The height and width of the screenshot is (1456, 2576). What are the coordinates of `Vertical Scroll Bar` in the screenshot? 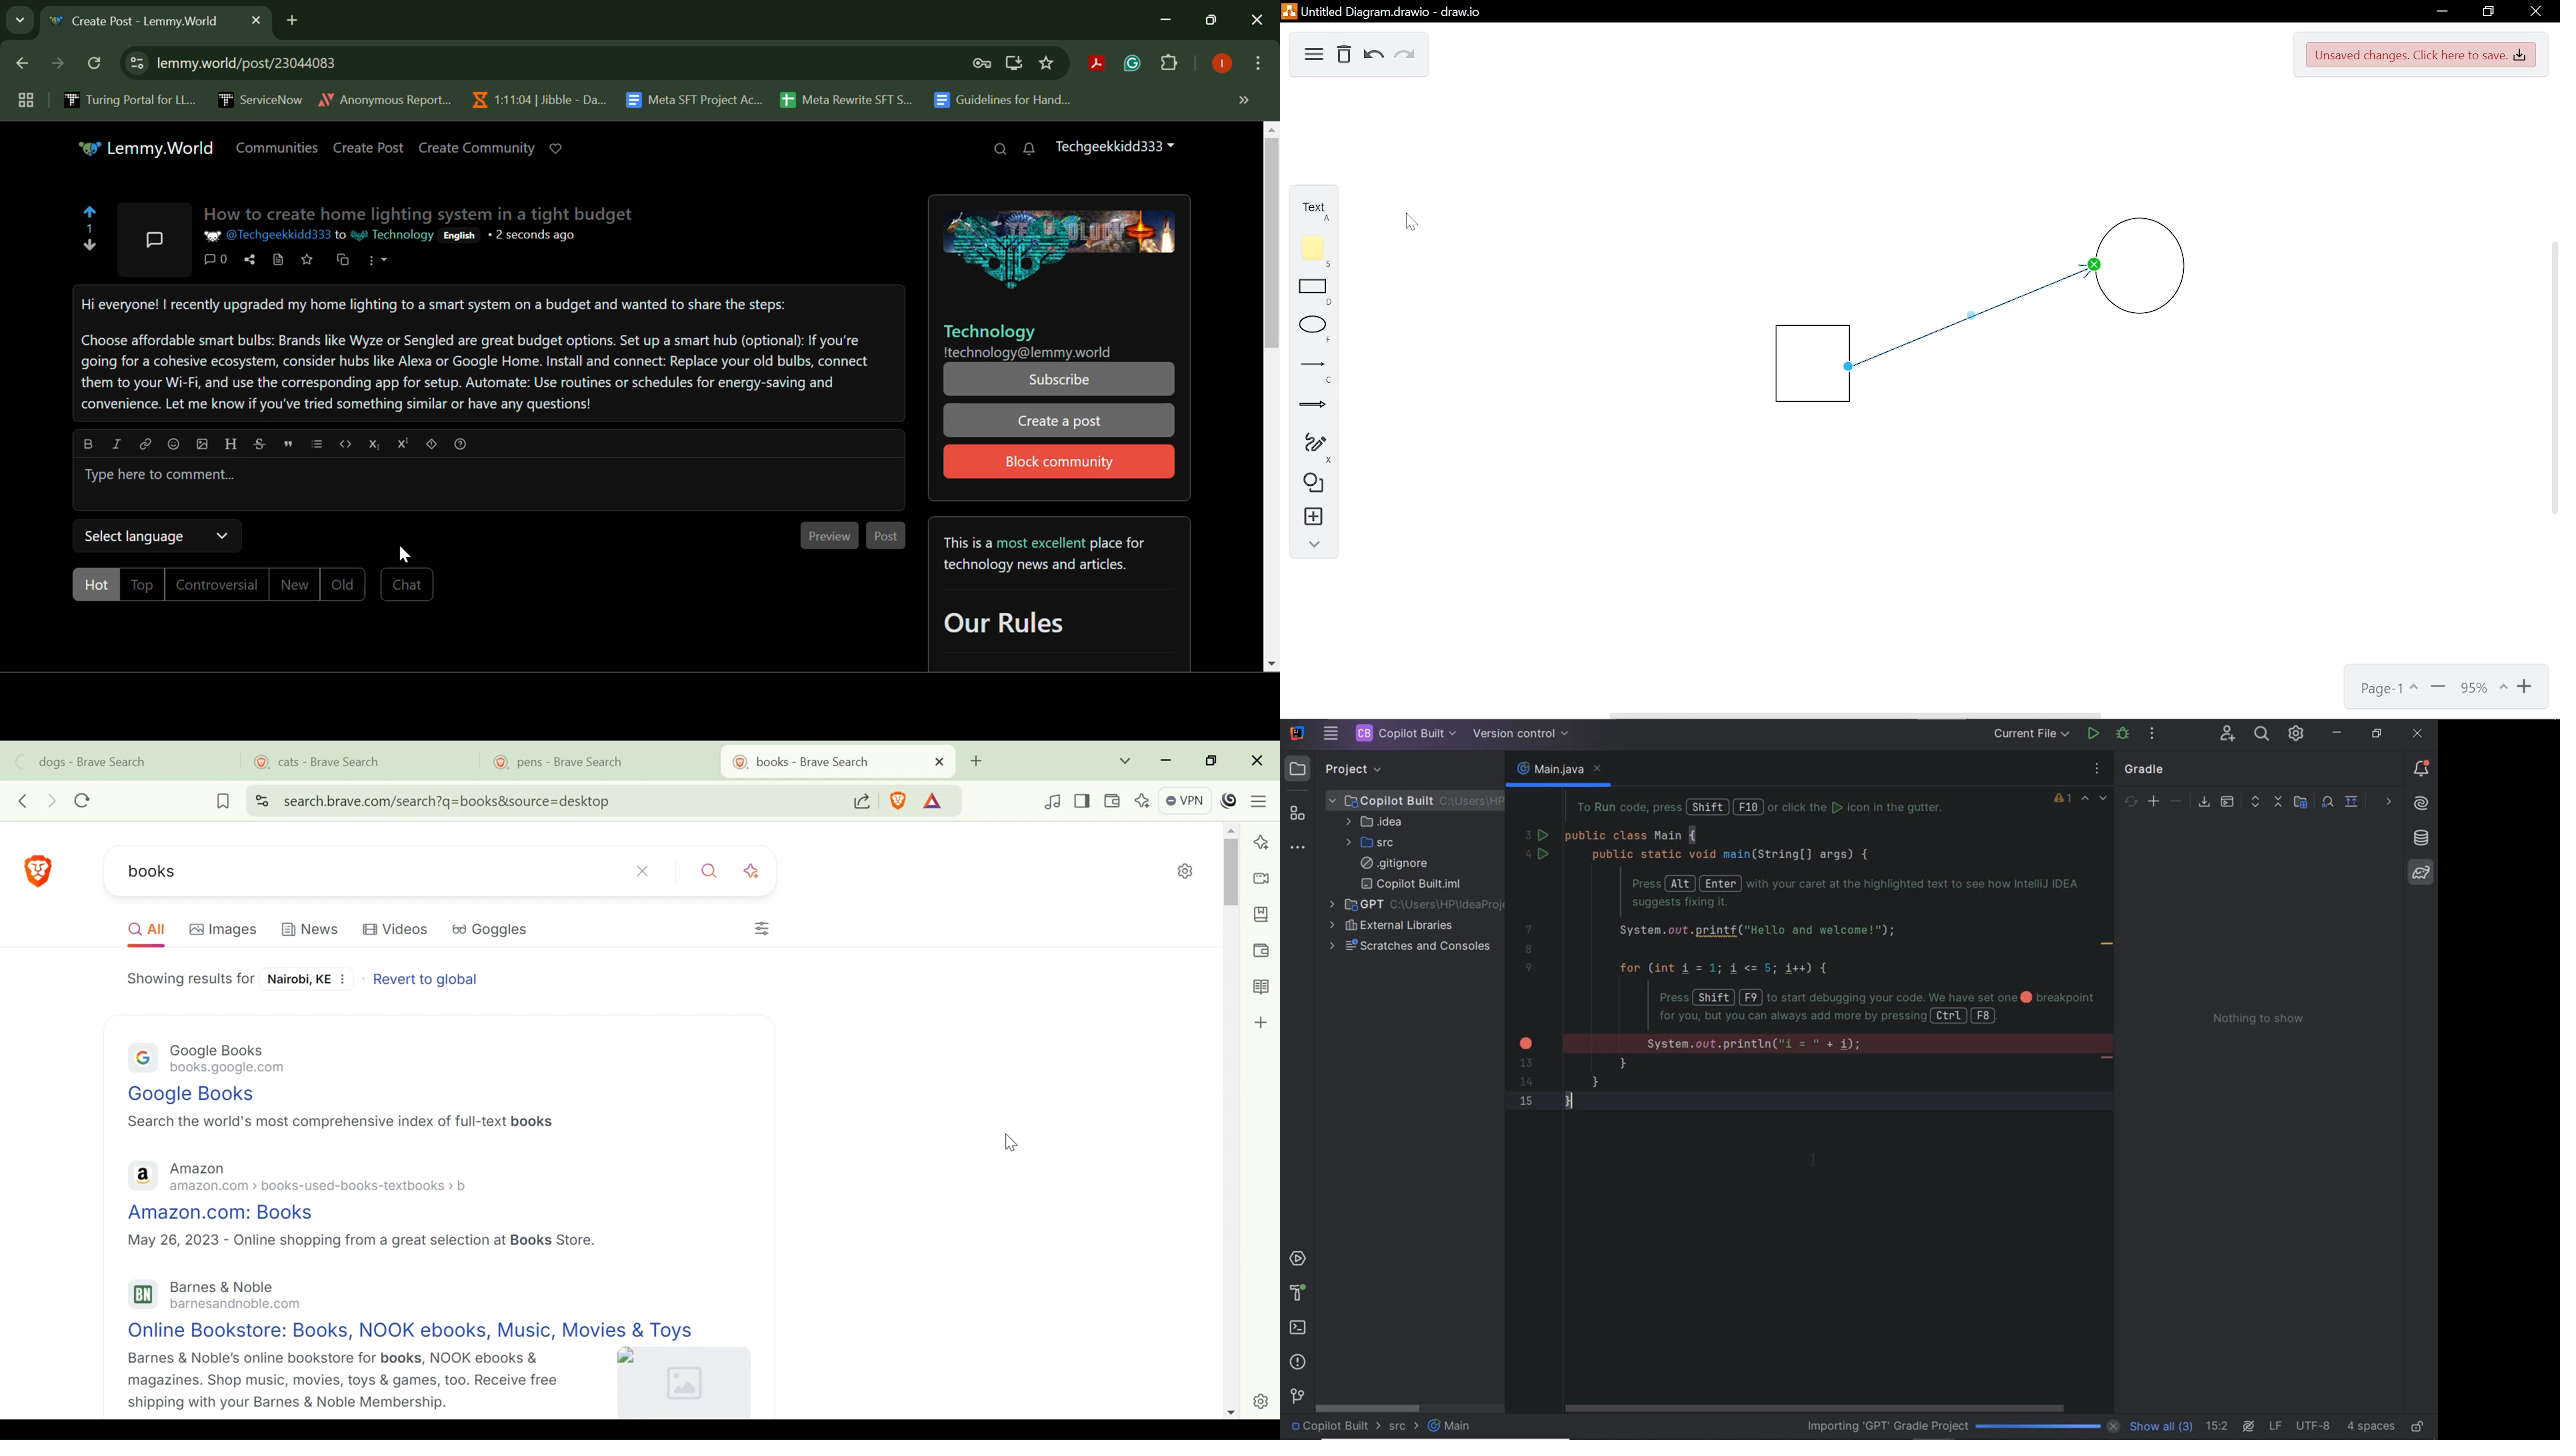 It's located at (1272, 397).